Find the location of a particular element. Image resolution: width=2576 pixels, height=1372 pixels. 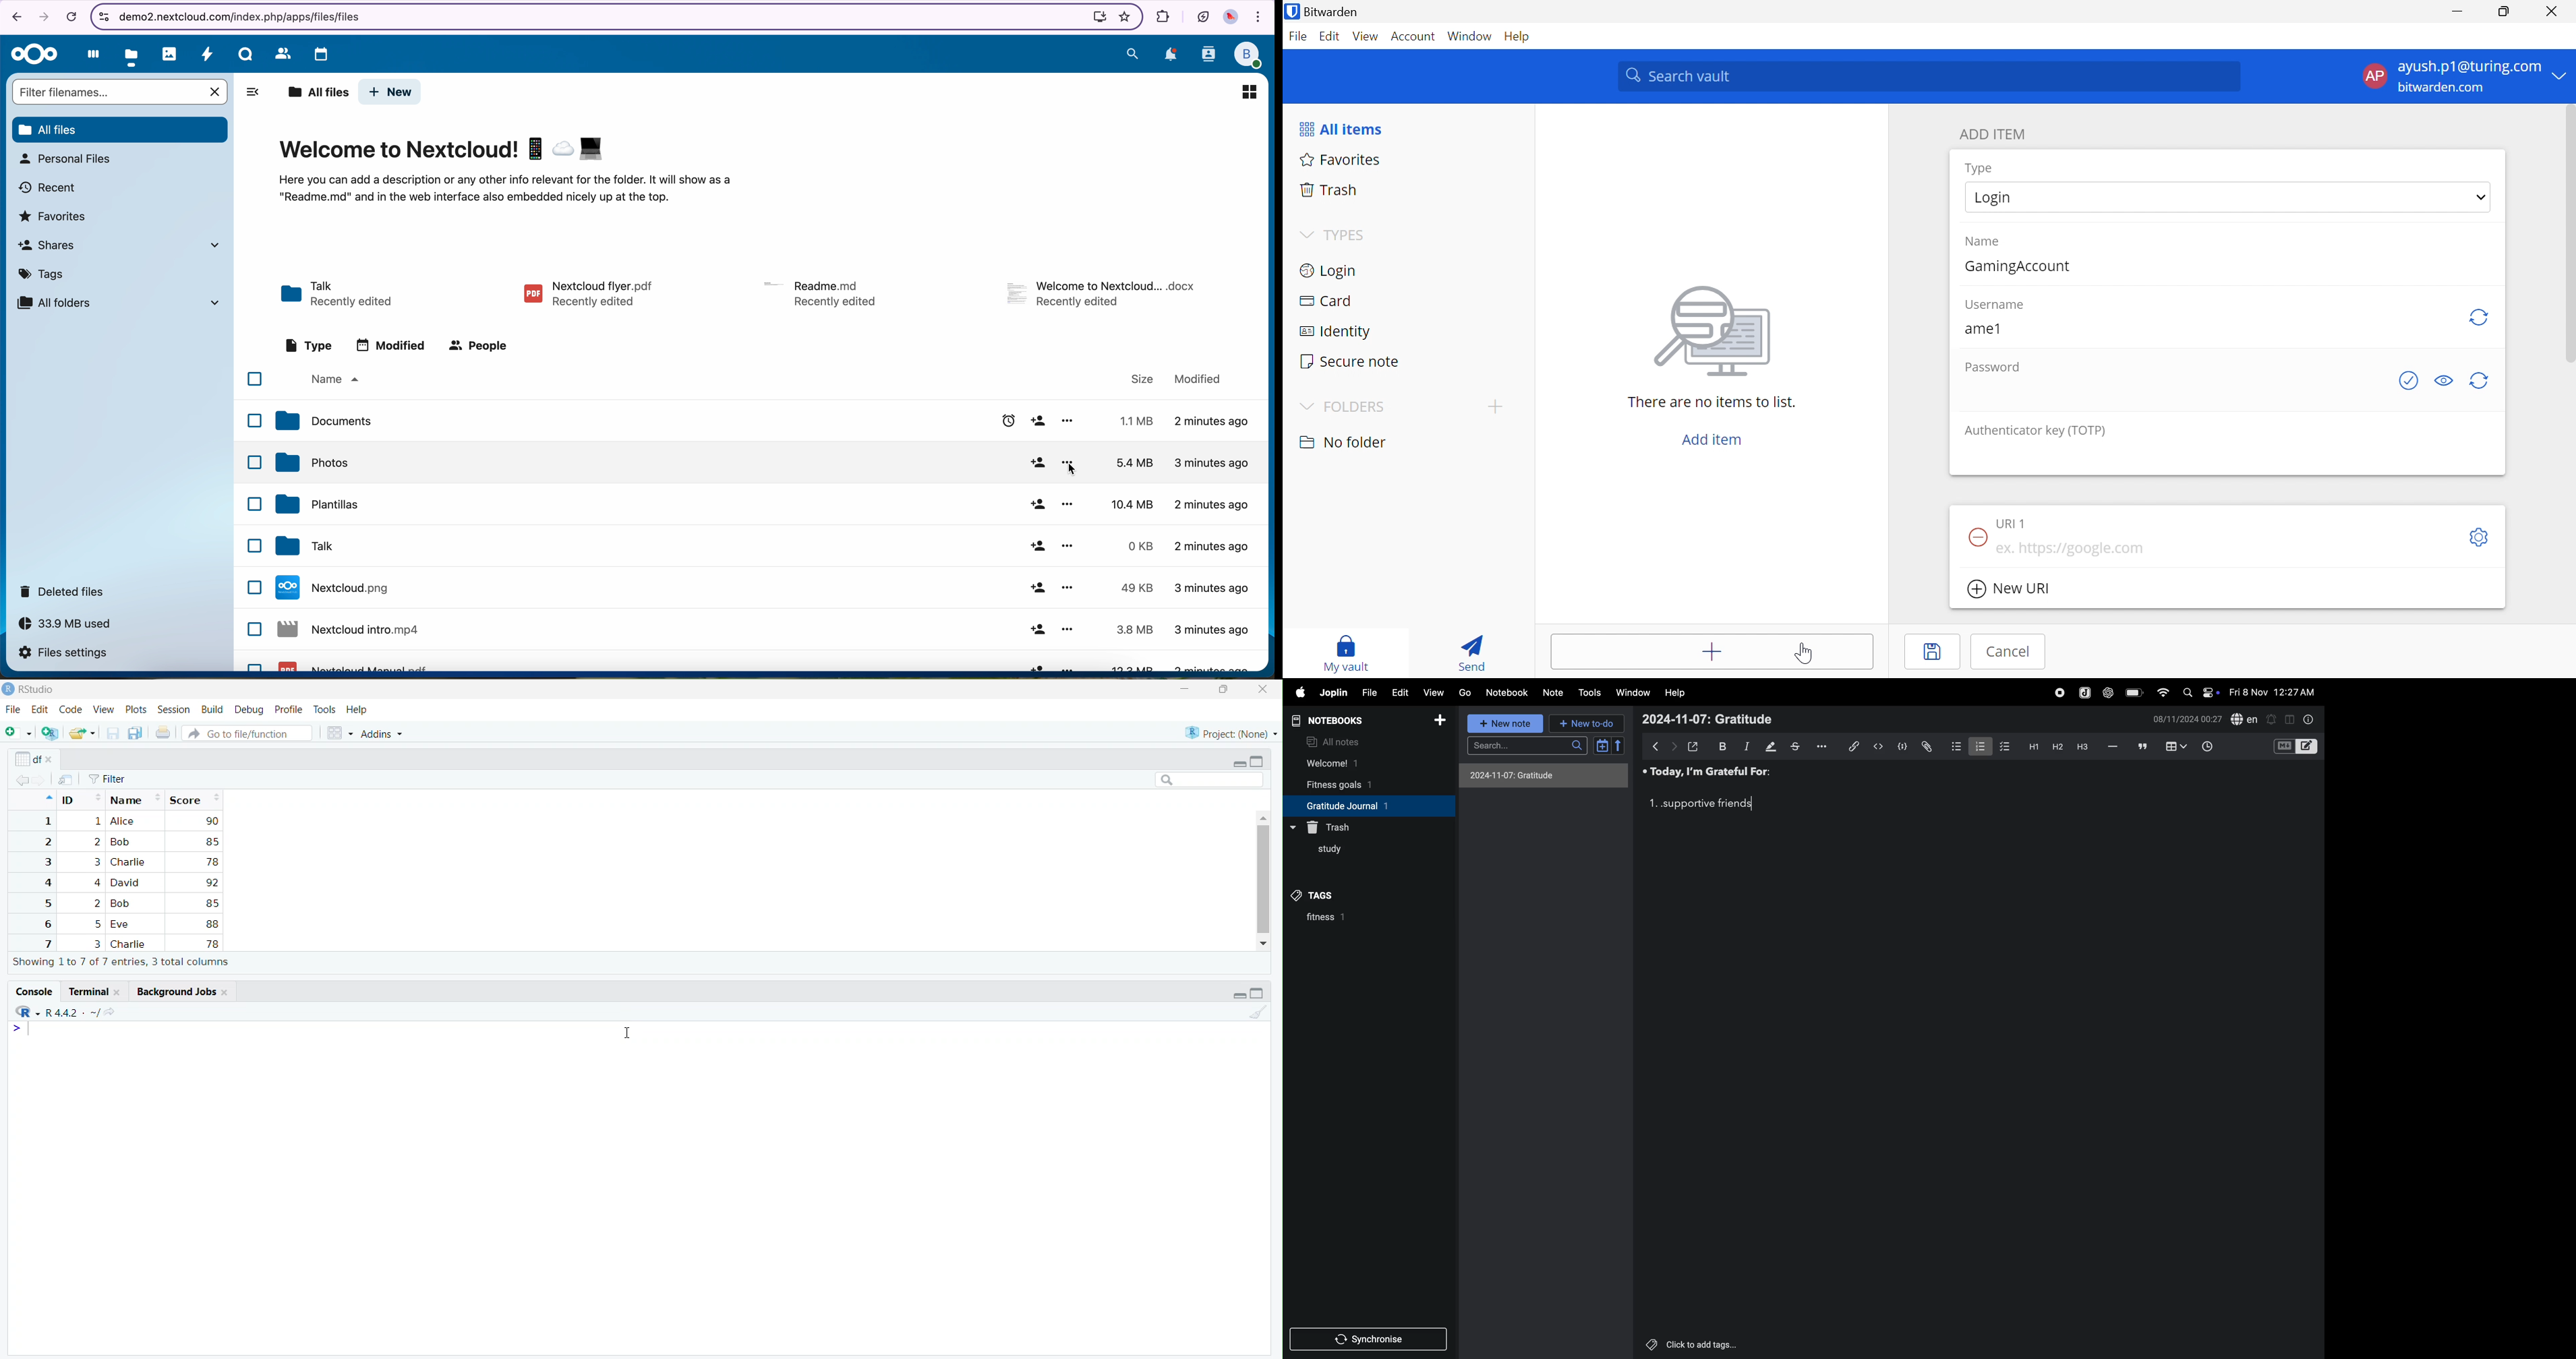

tools is located at coordinates (1590, 693).